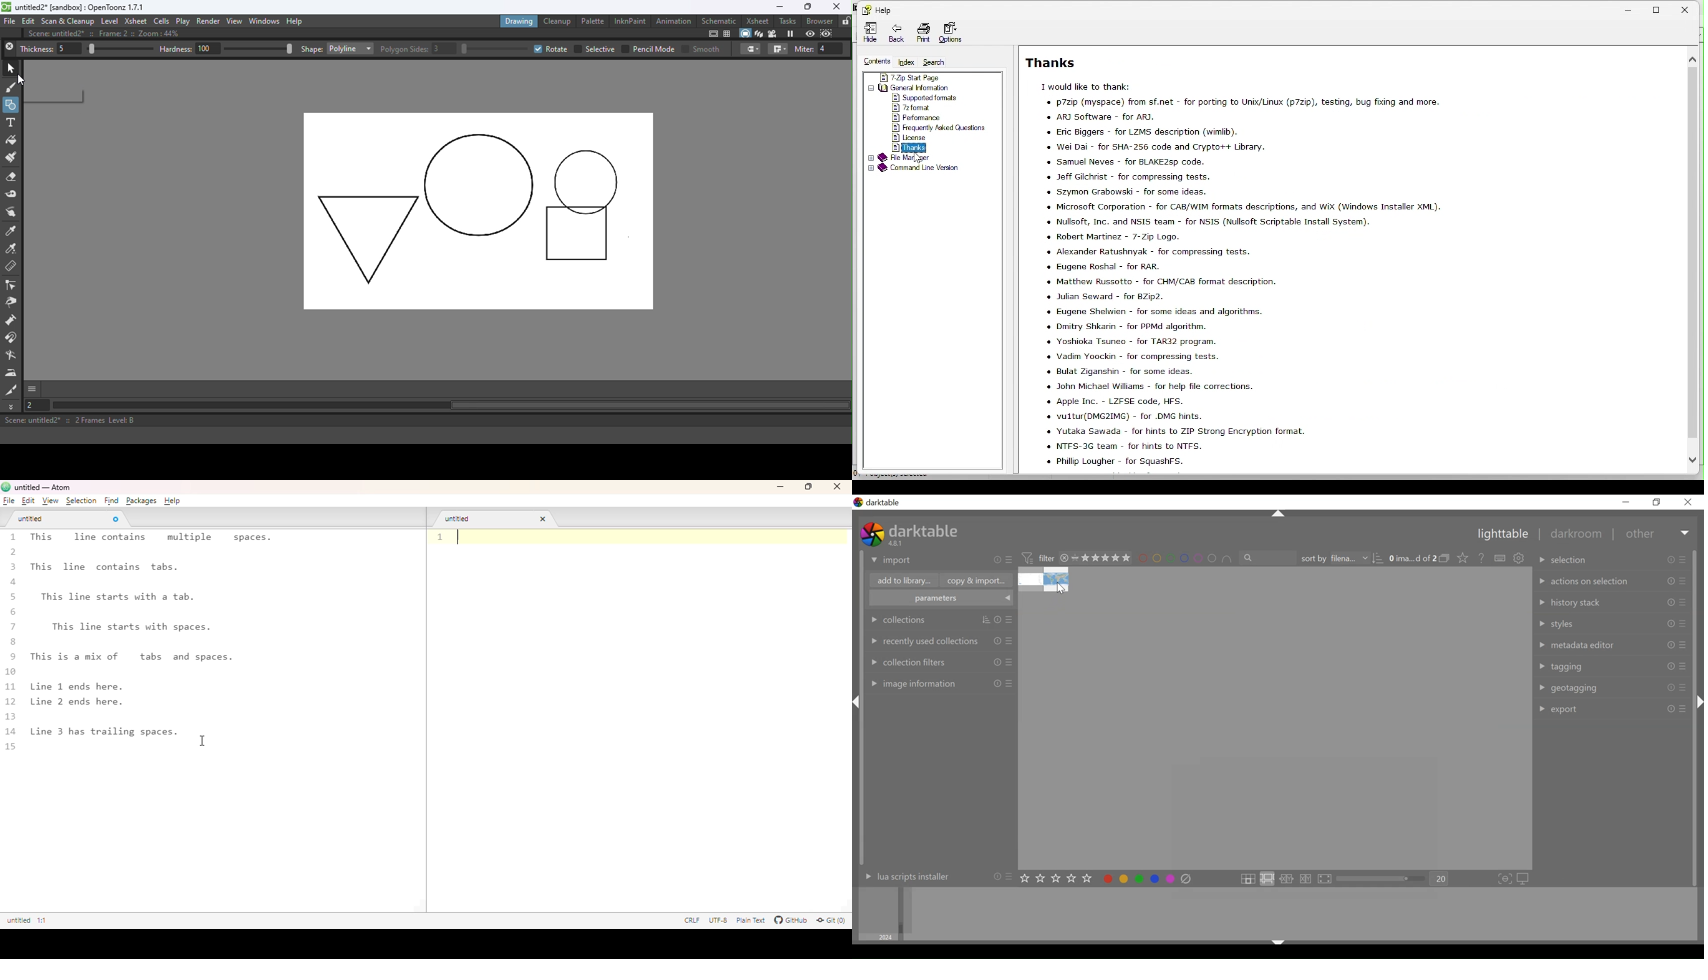  Describe the element at coordinates (1525, 879) in the screenshot. I see `set display profile` at that location.